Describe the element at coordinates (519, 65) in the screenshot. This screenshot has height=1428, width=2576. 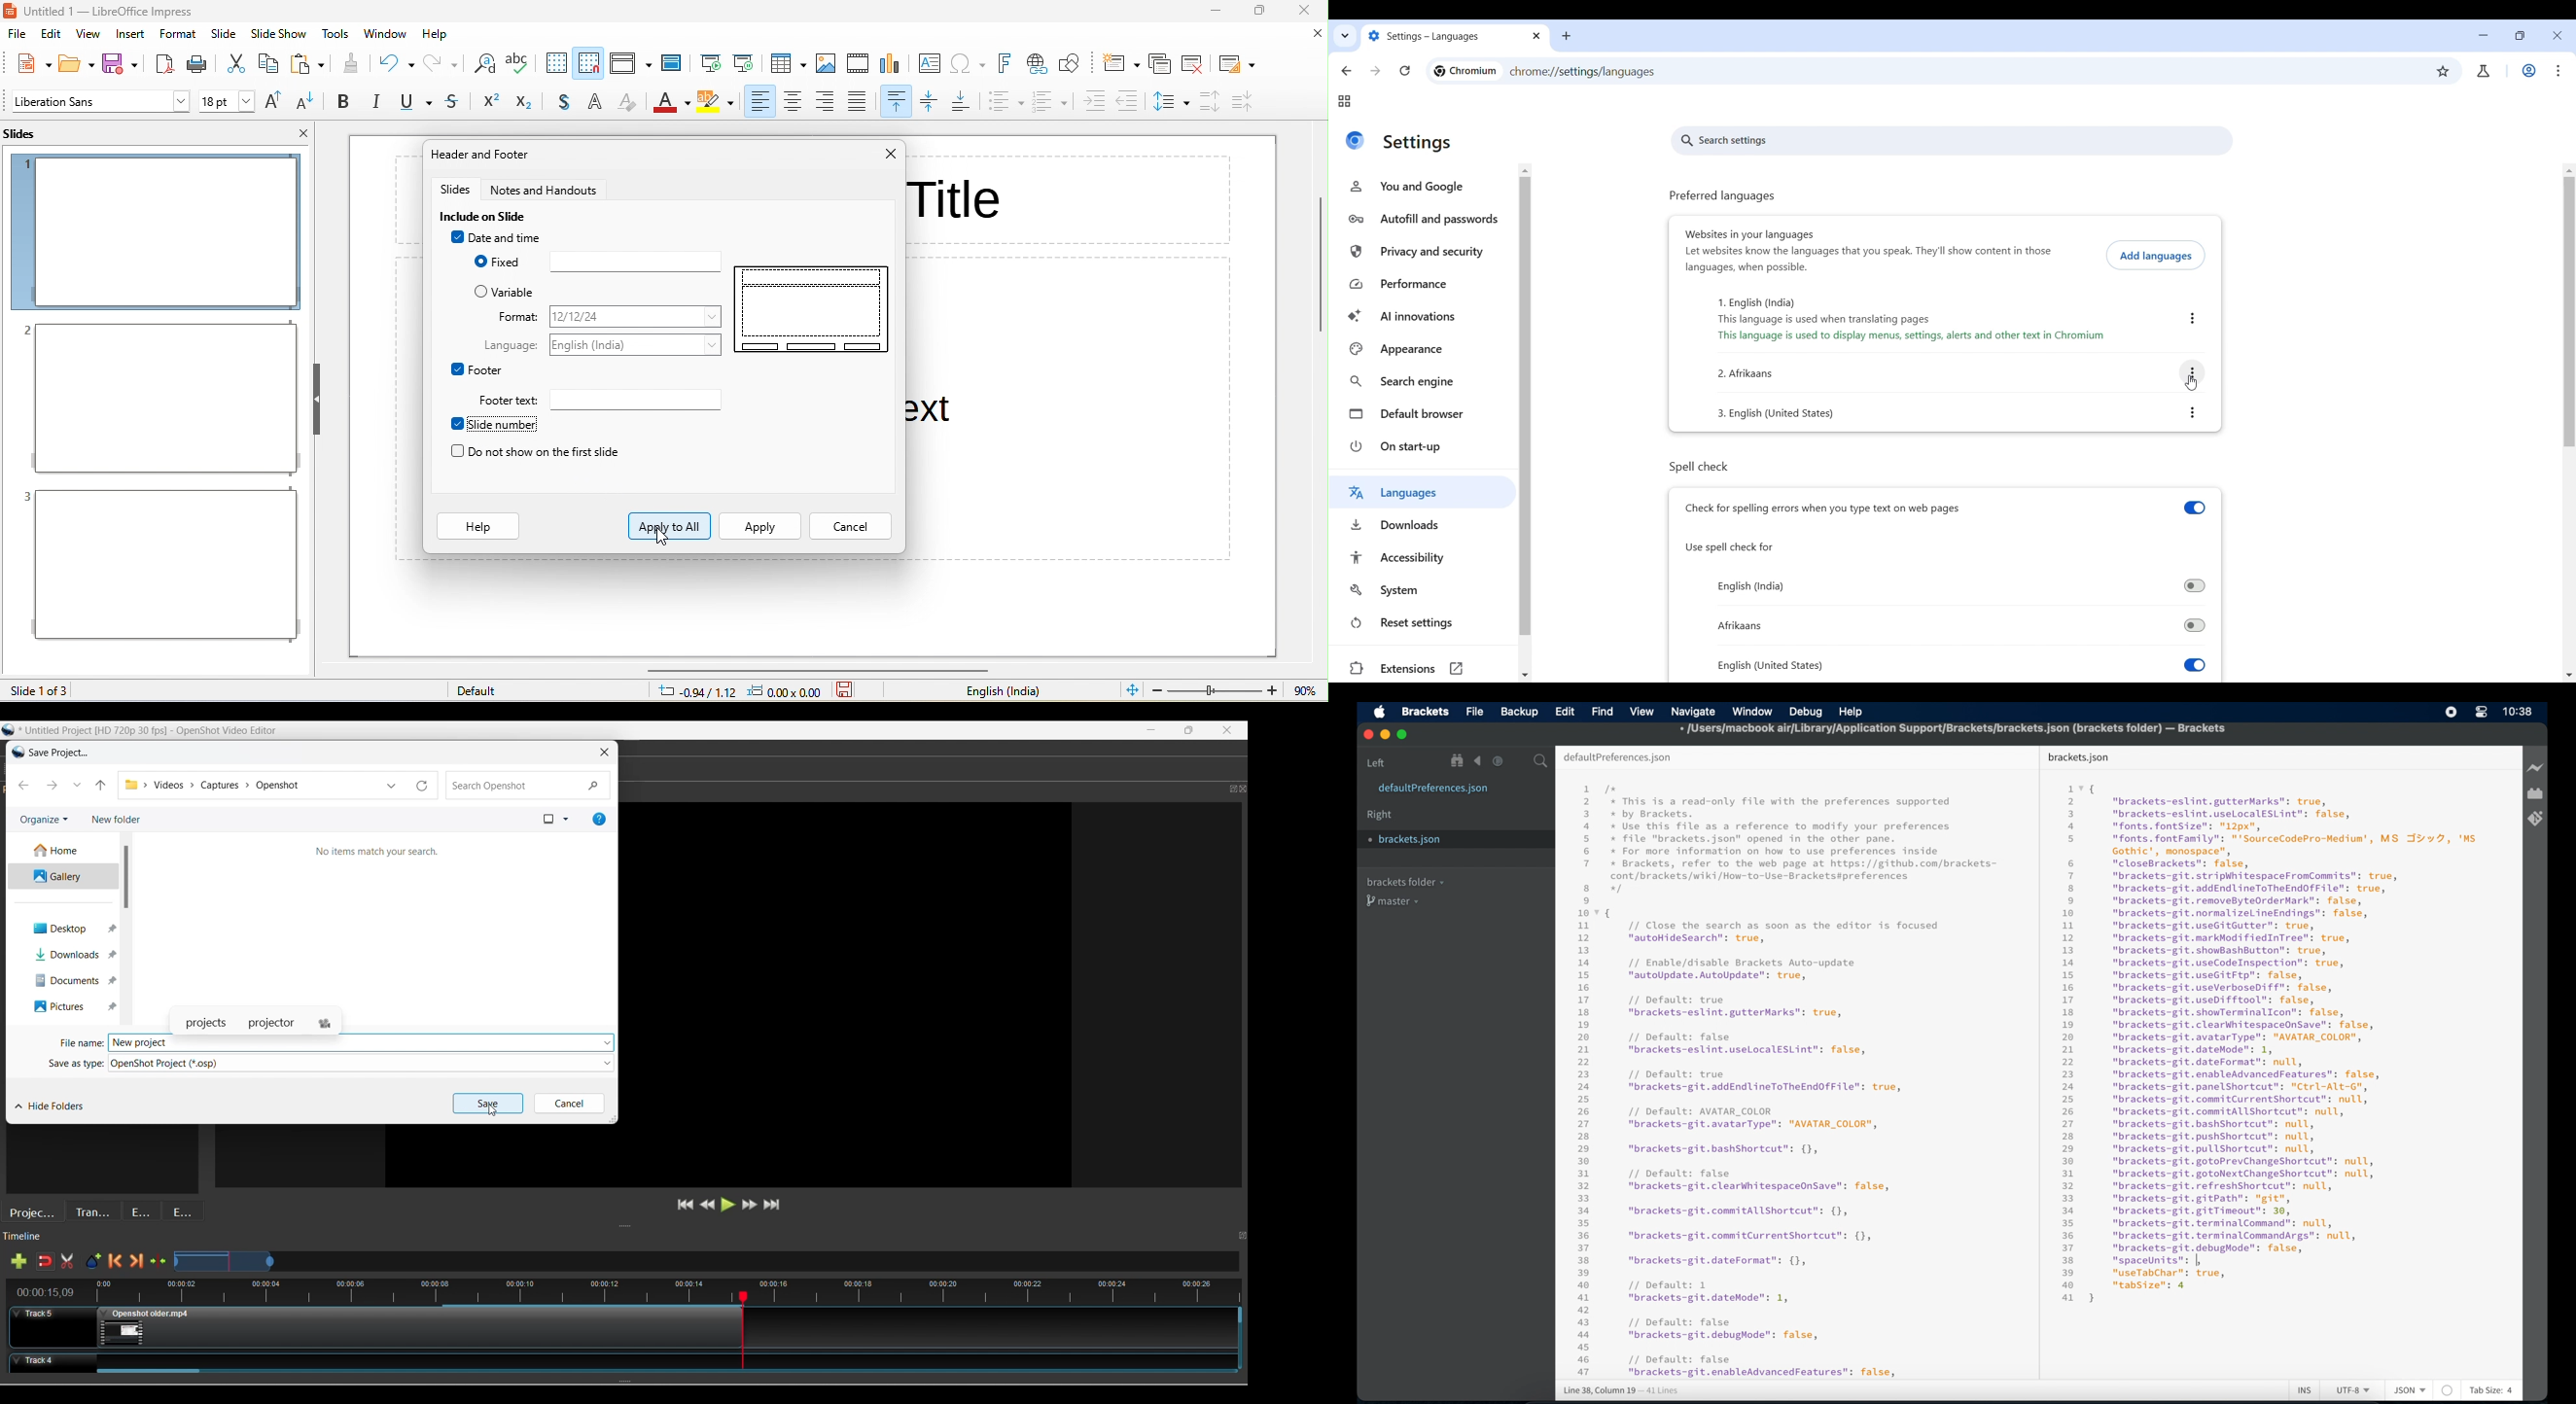
I see `spelling` at that location.